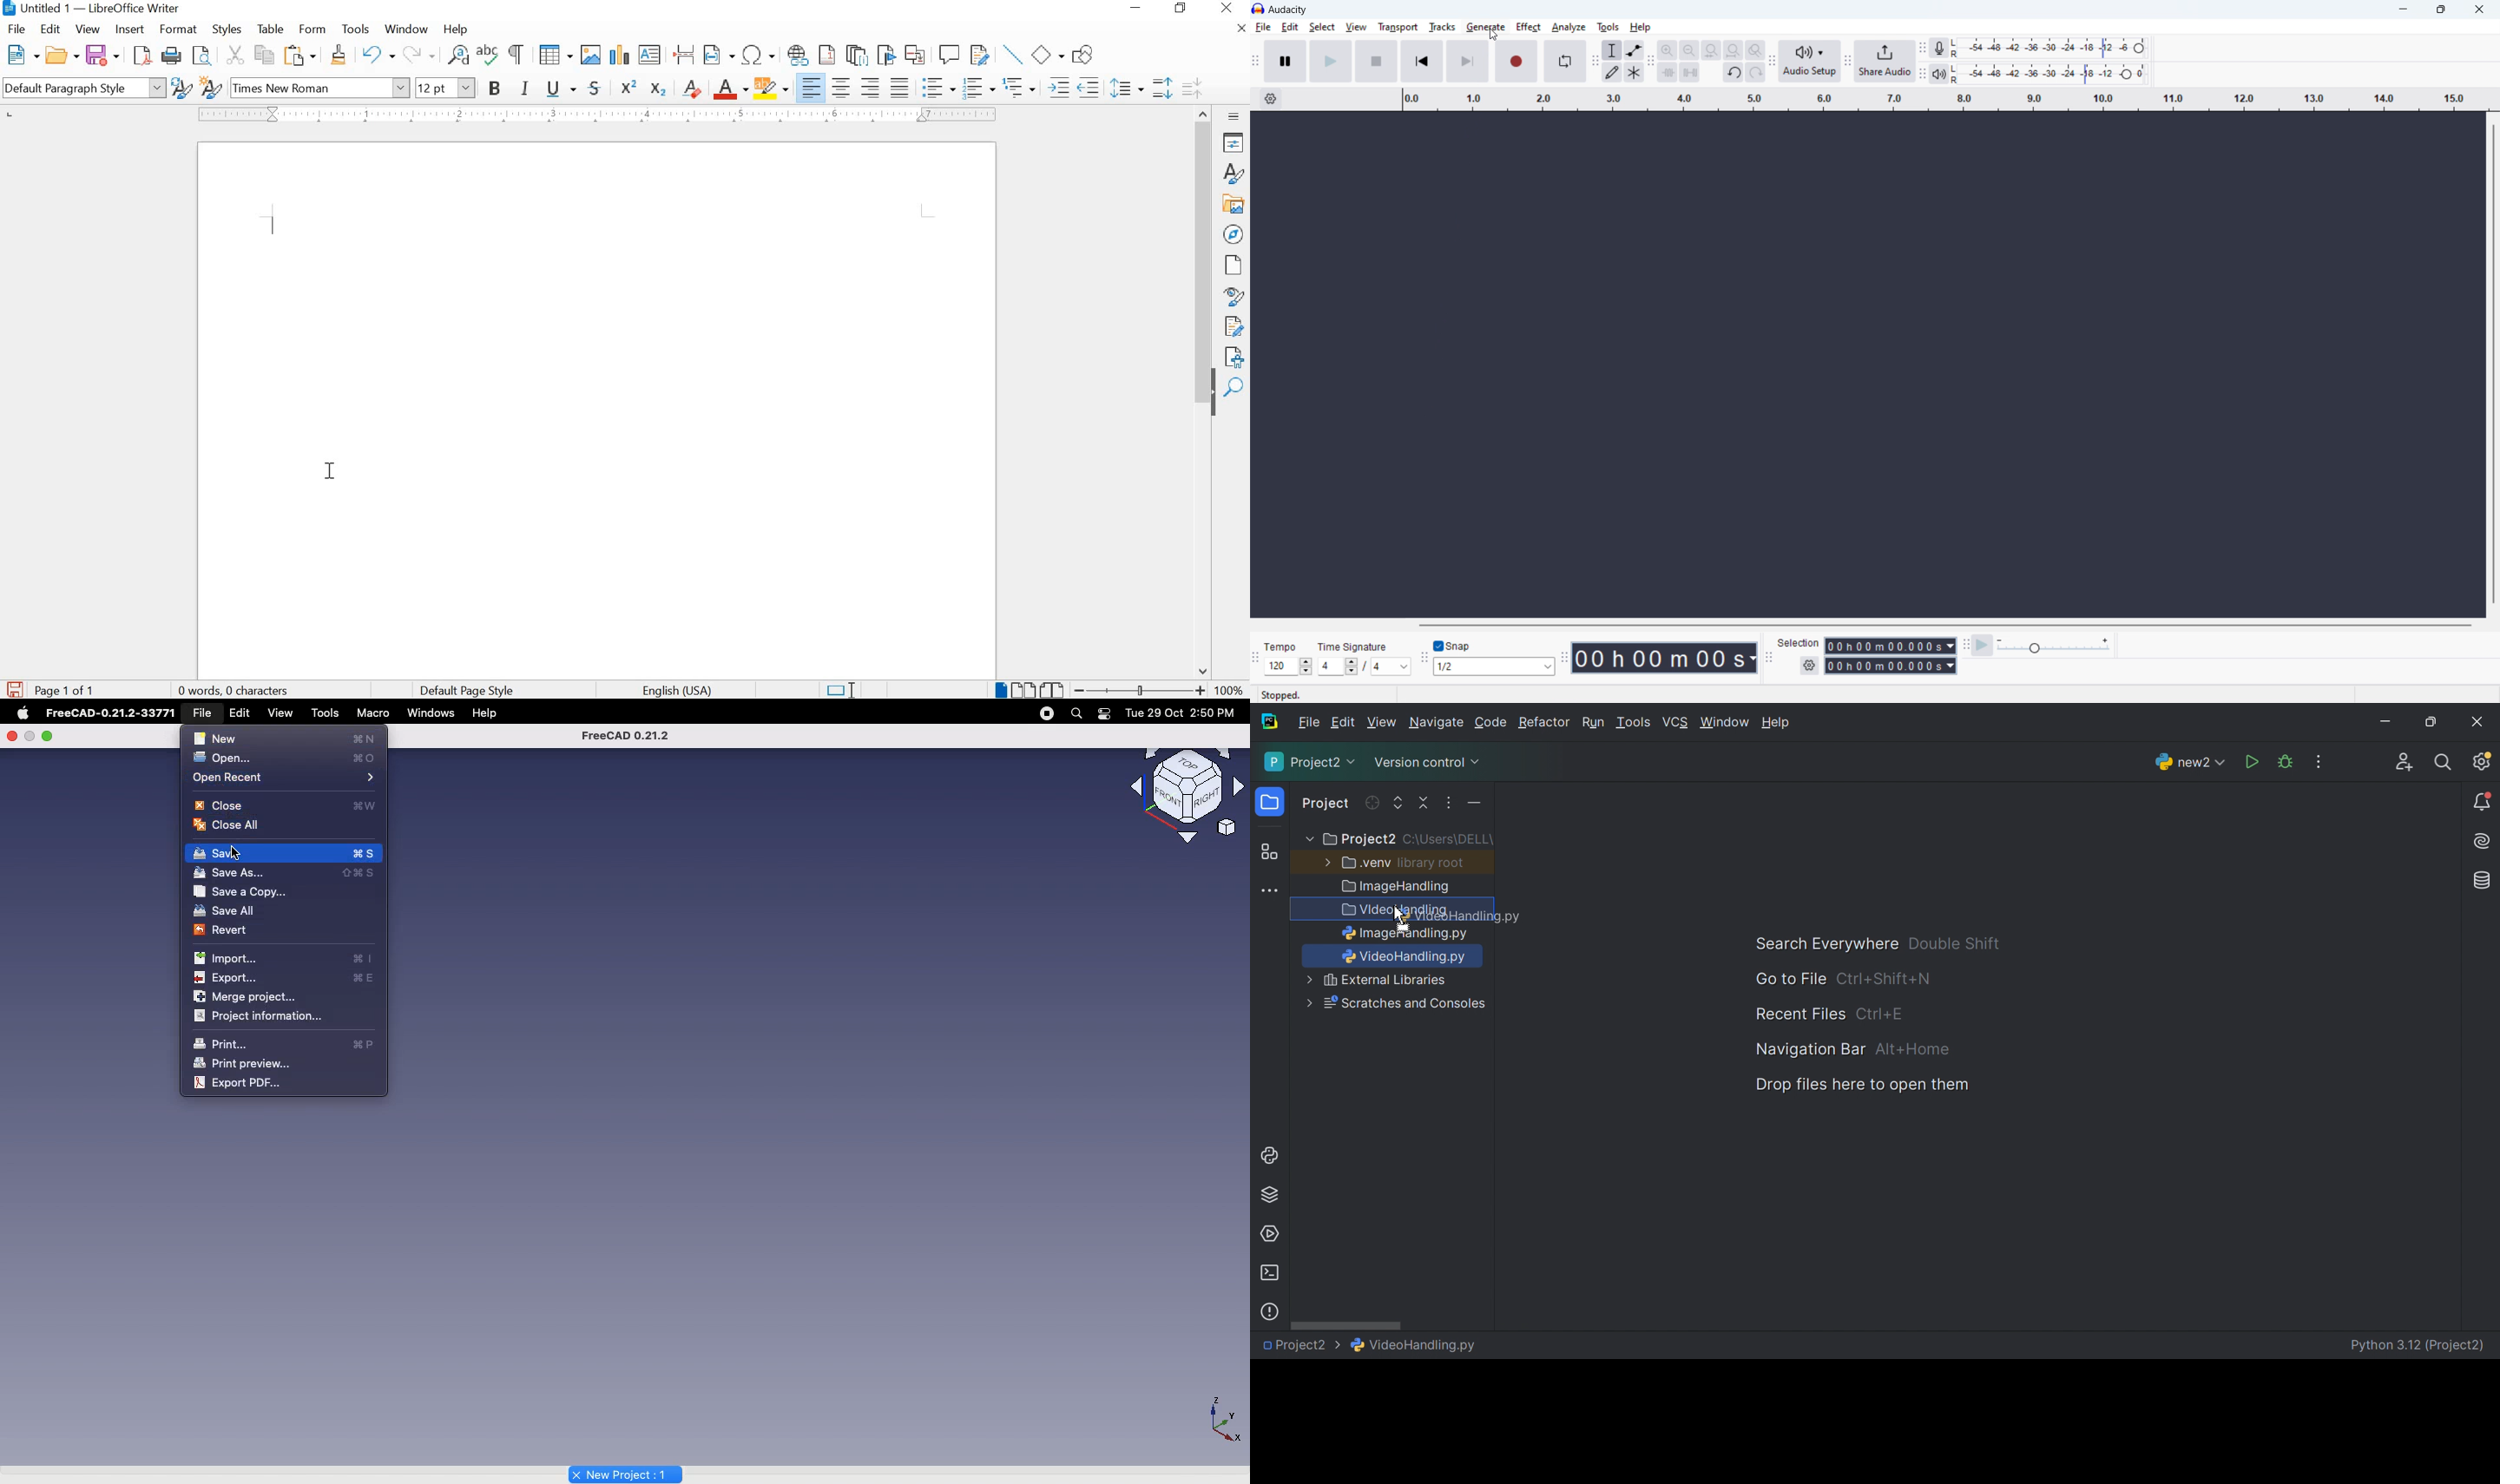  I want to click on timeline, so click(1943, 100).